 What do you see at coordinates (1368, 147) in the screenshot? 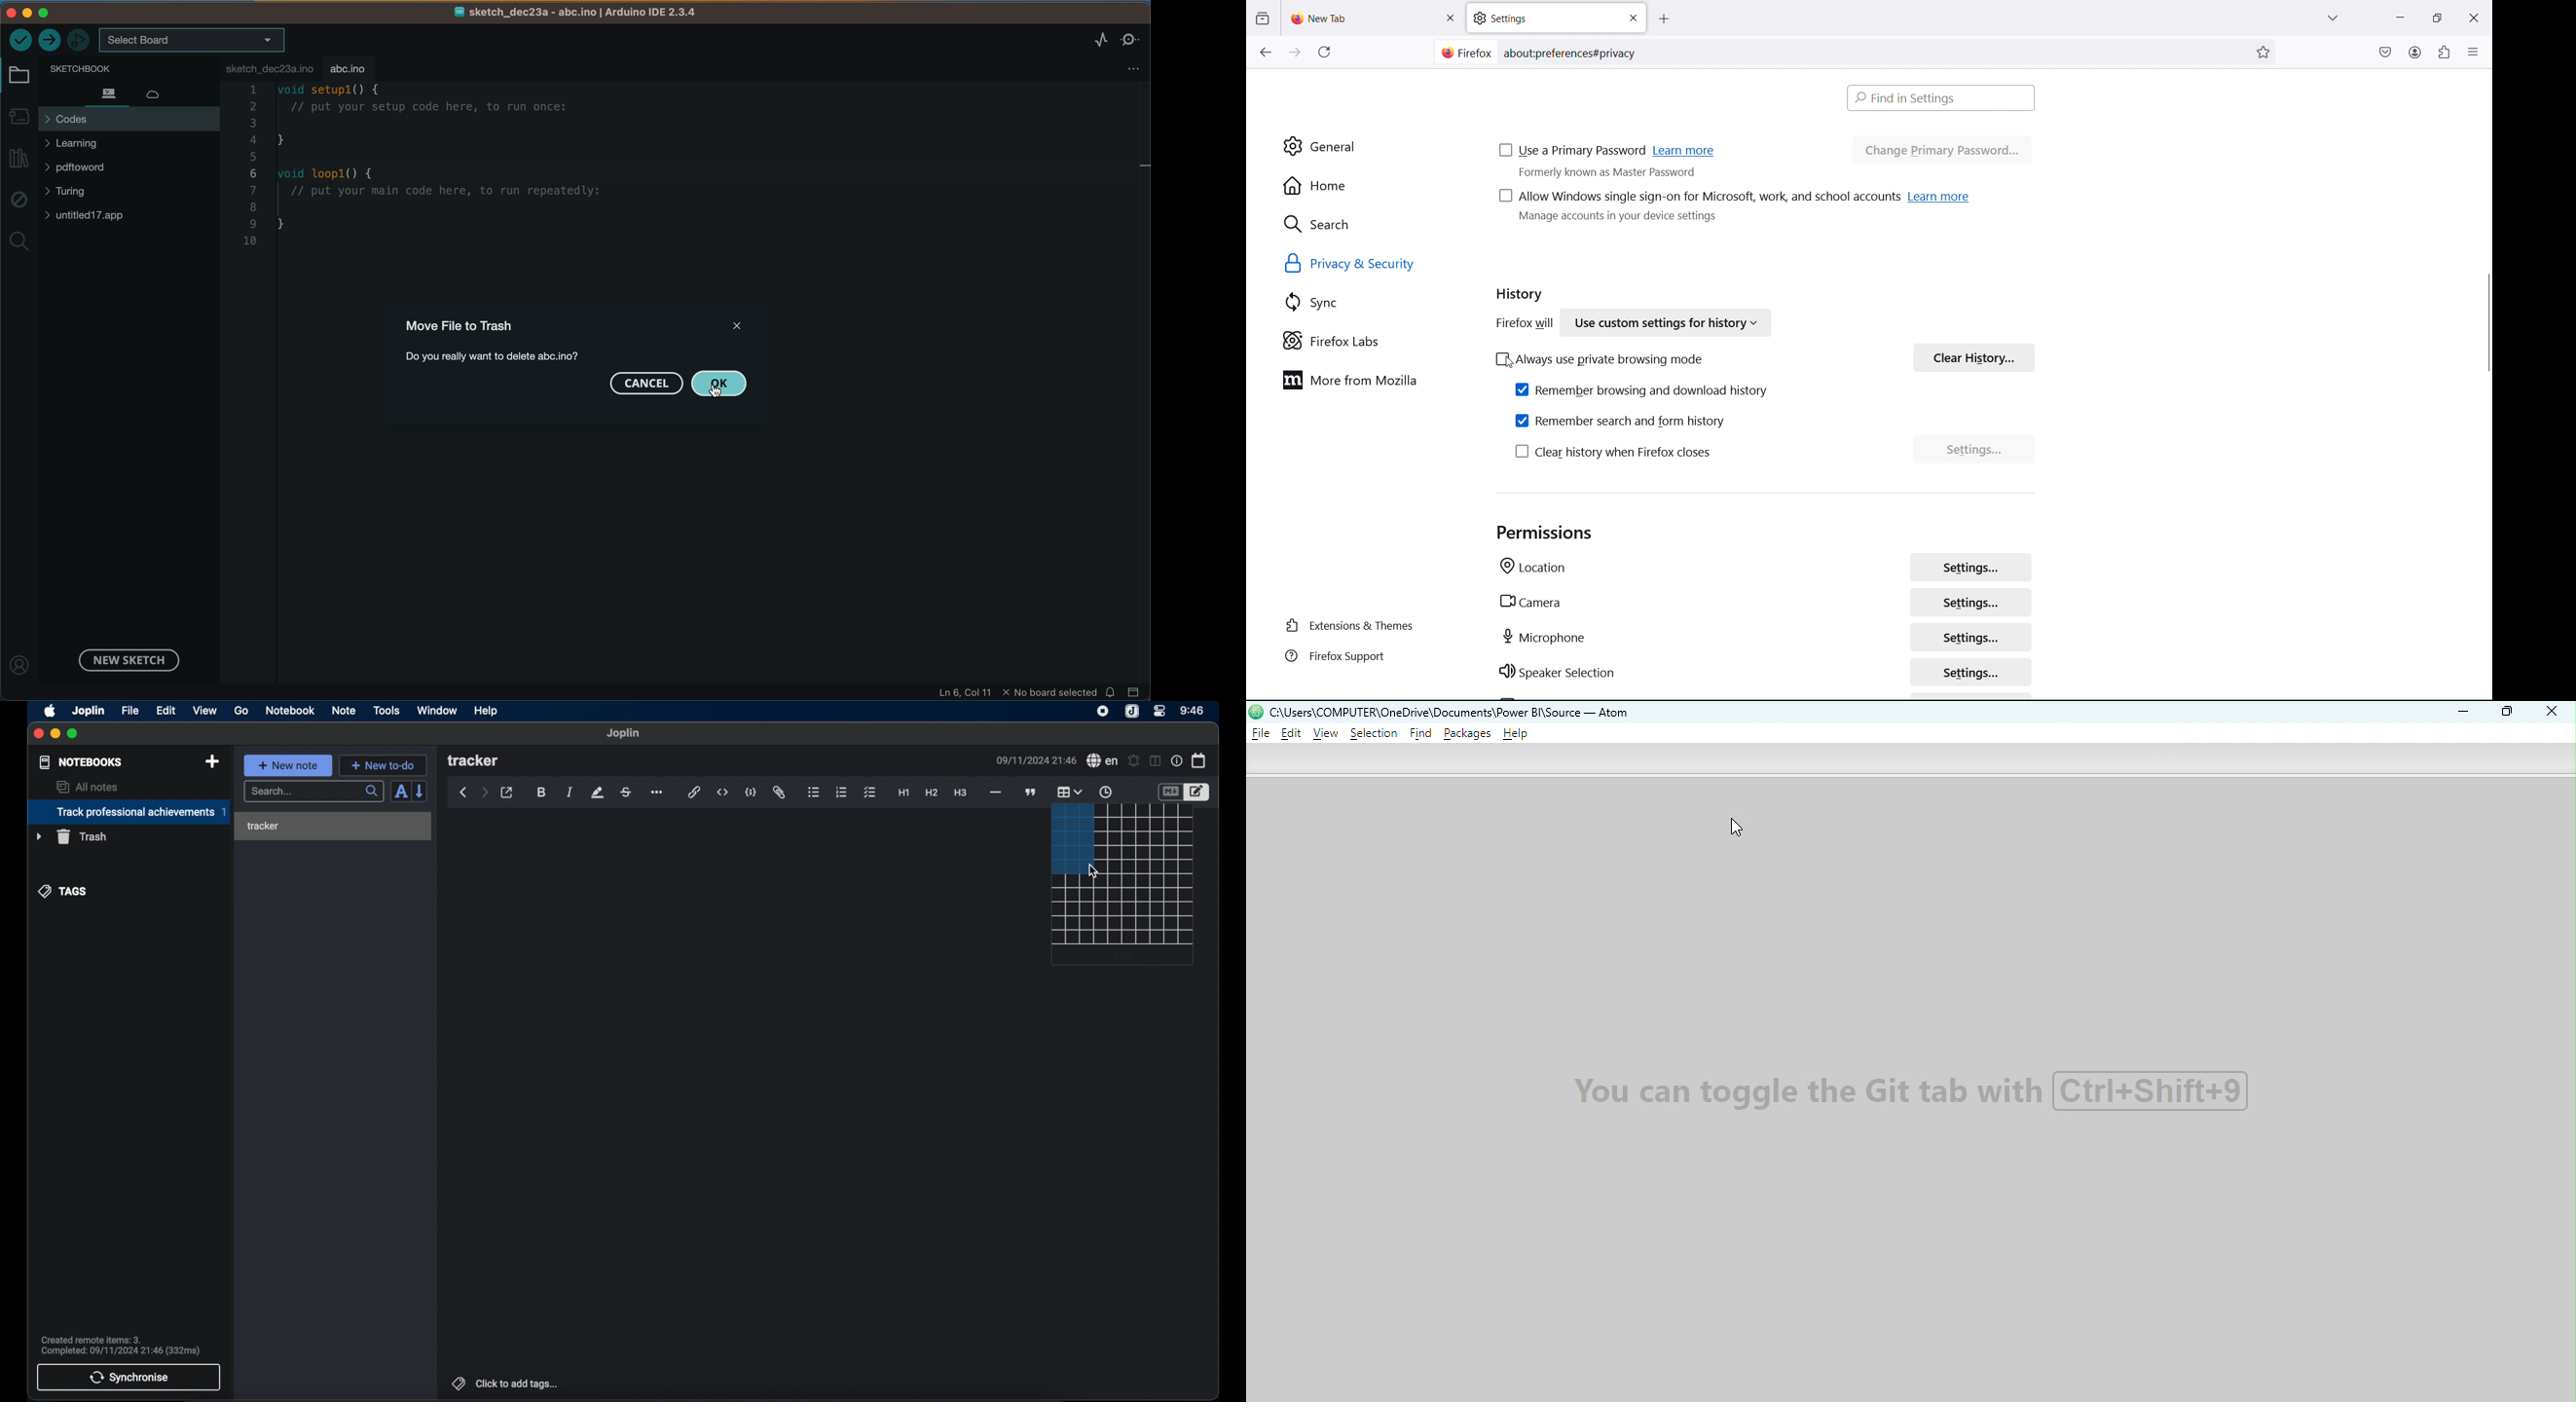
I see `general` at bounding box center [1368, 147].